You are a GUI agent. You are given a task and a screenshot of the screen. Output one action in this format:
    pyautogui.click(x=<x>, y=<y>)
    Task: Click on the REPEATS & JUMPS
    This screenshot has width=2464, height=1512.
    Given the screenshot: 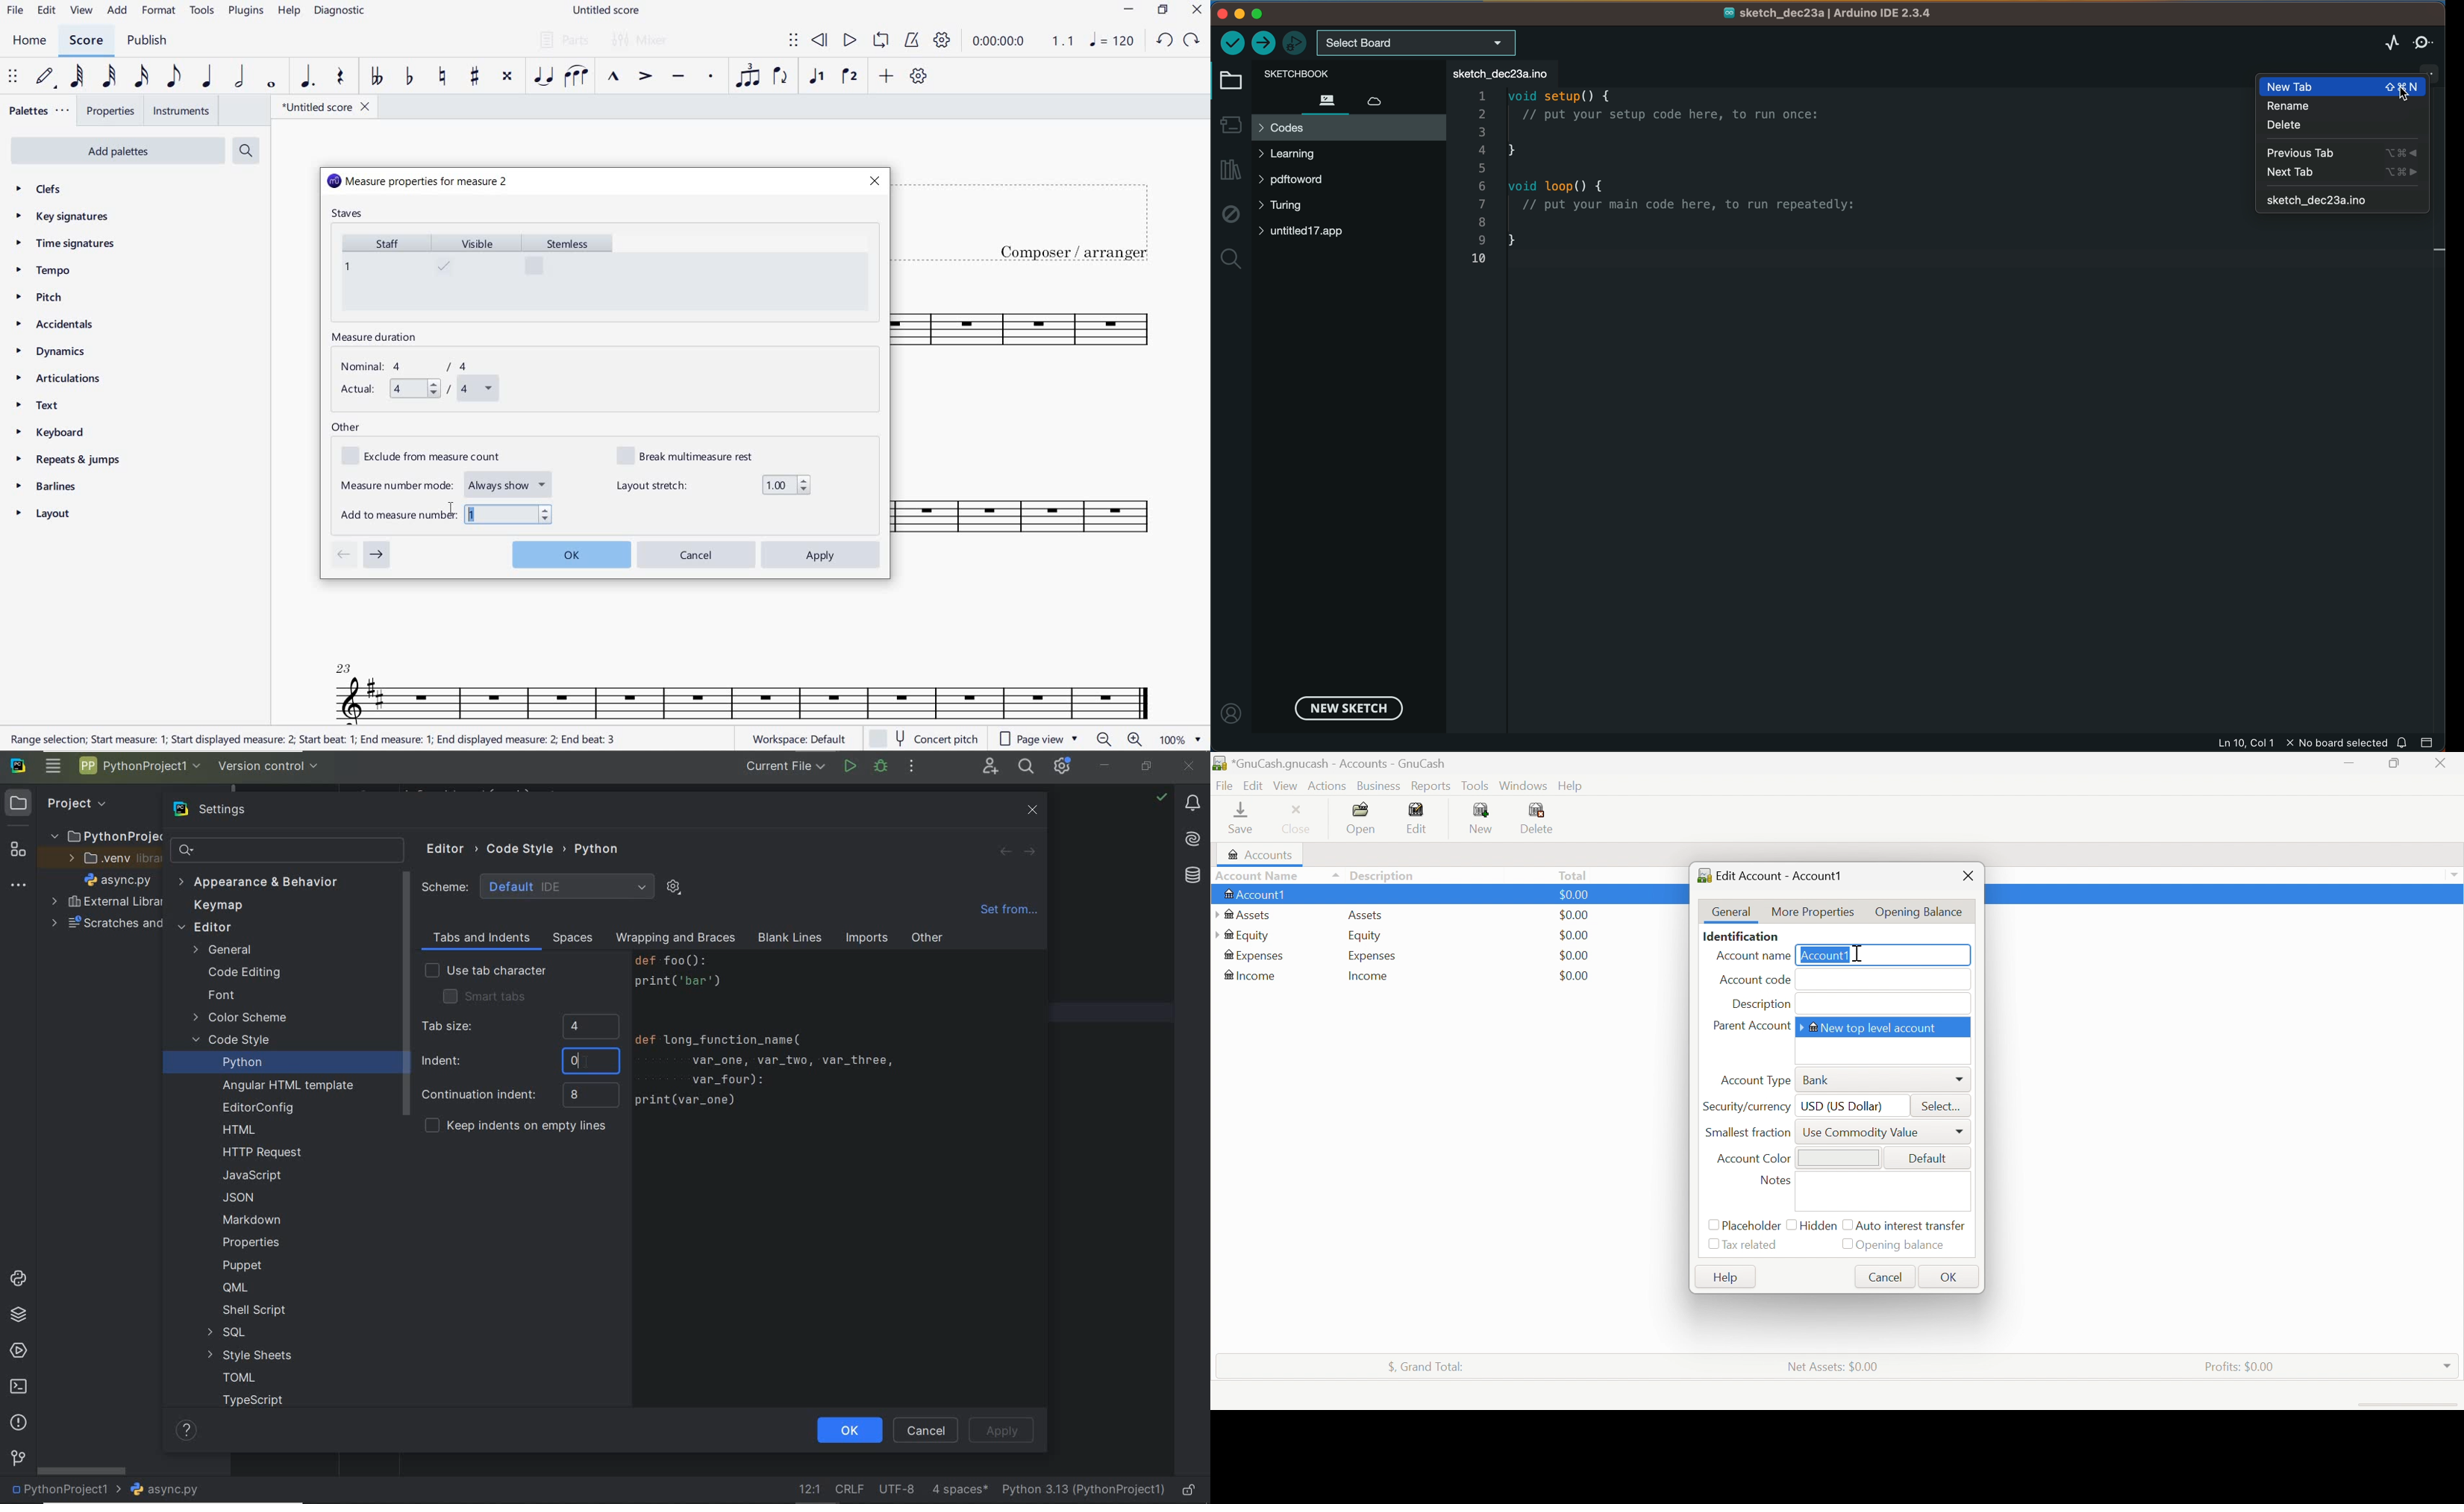 What is the action you would take?
    pyautogui.click(x=68, y=462)
    